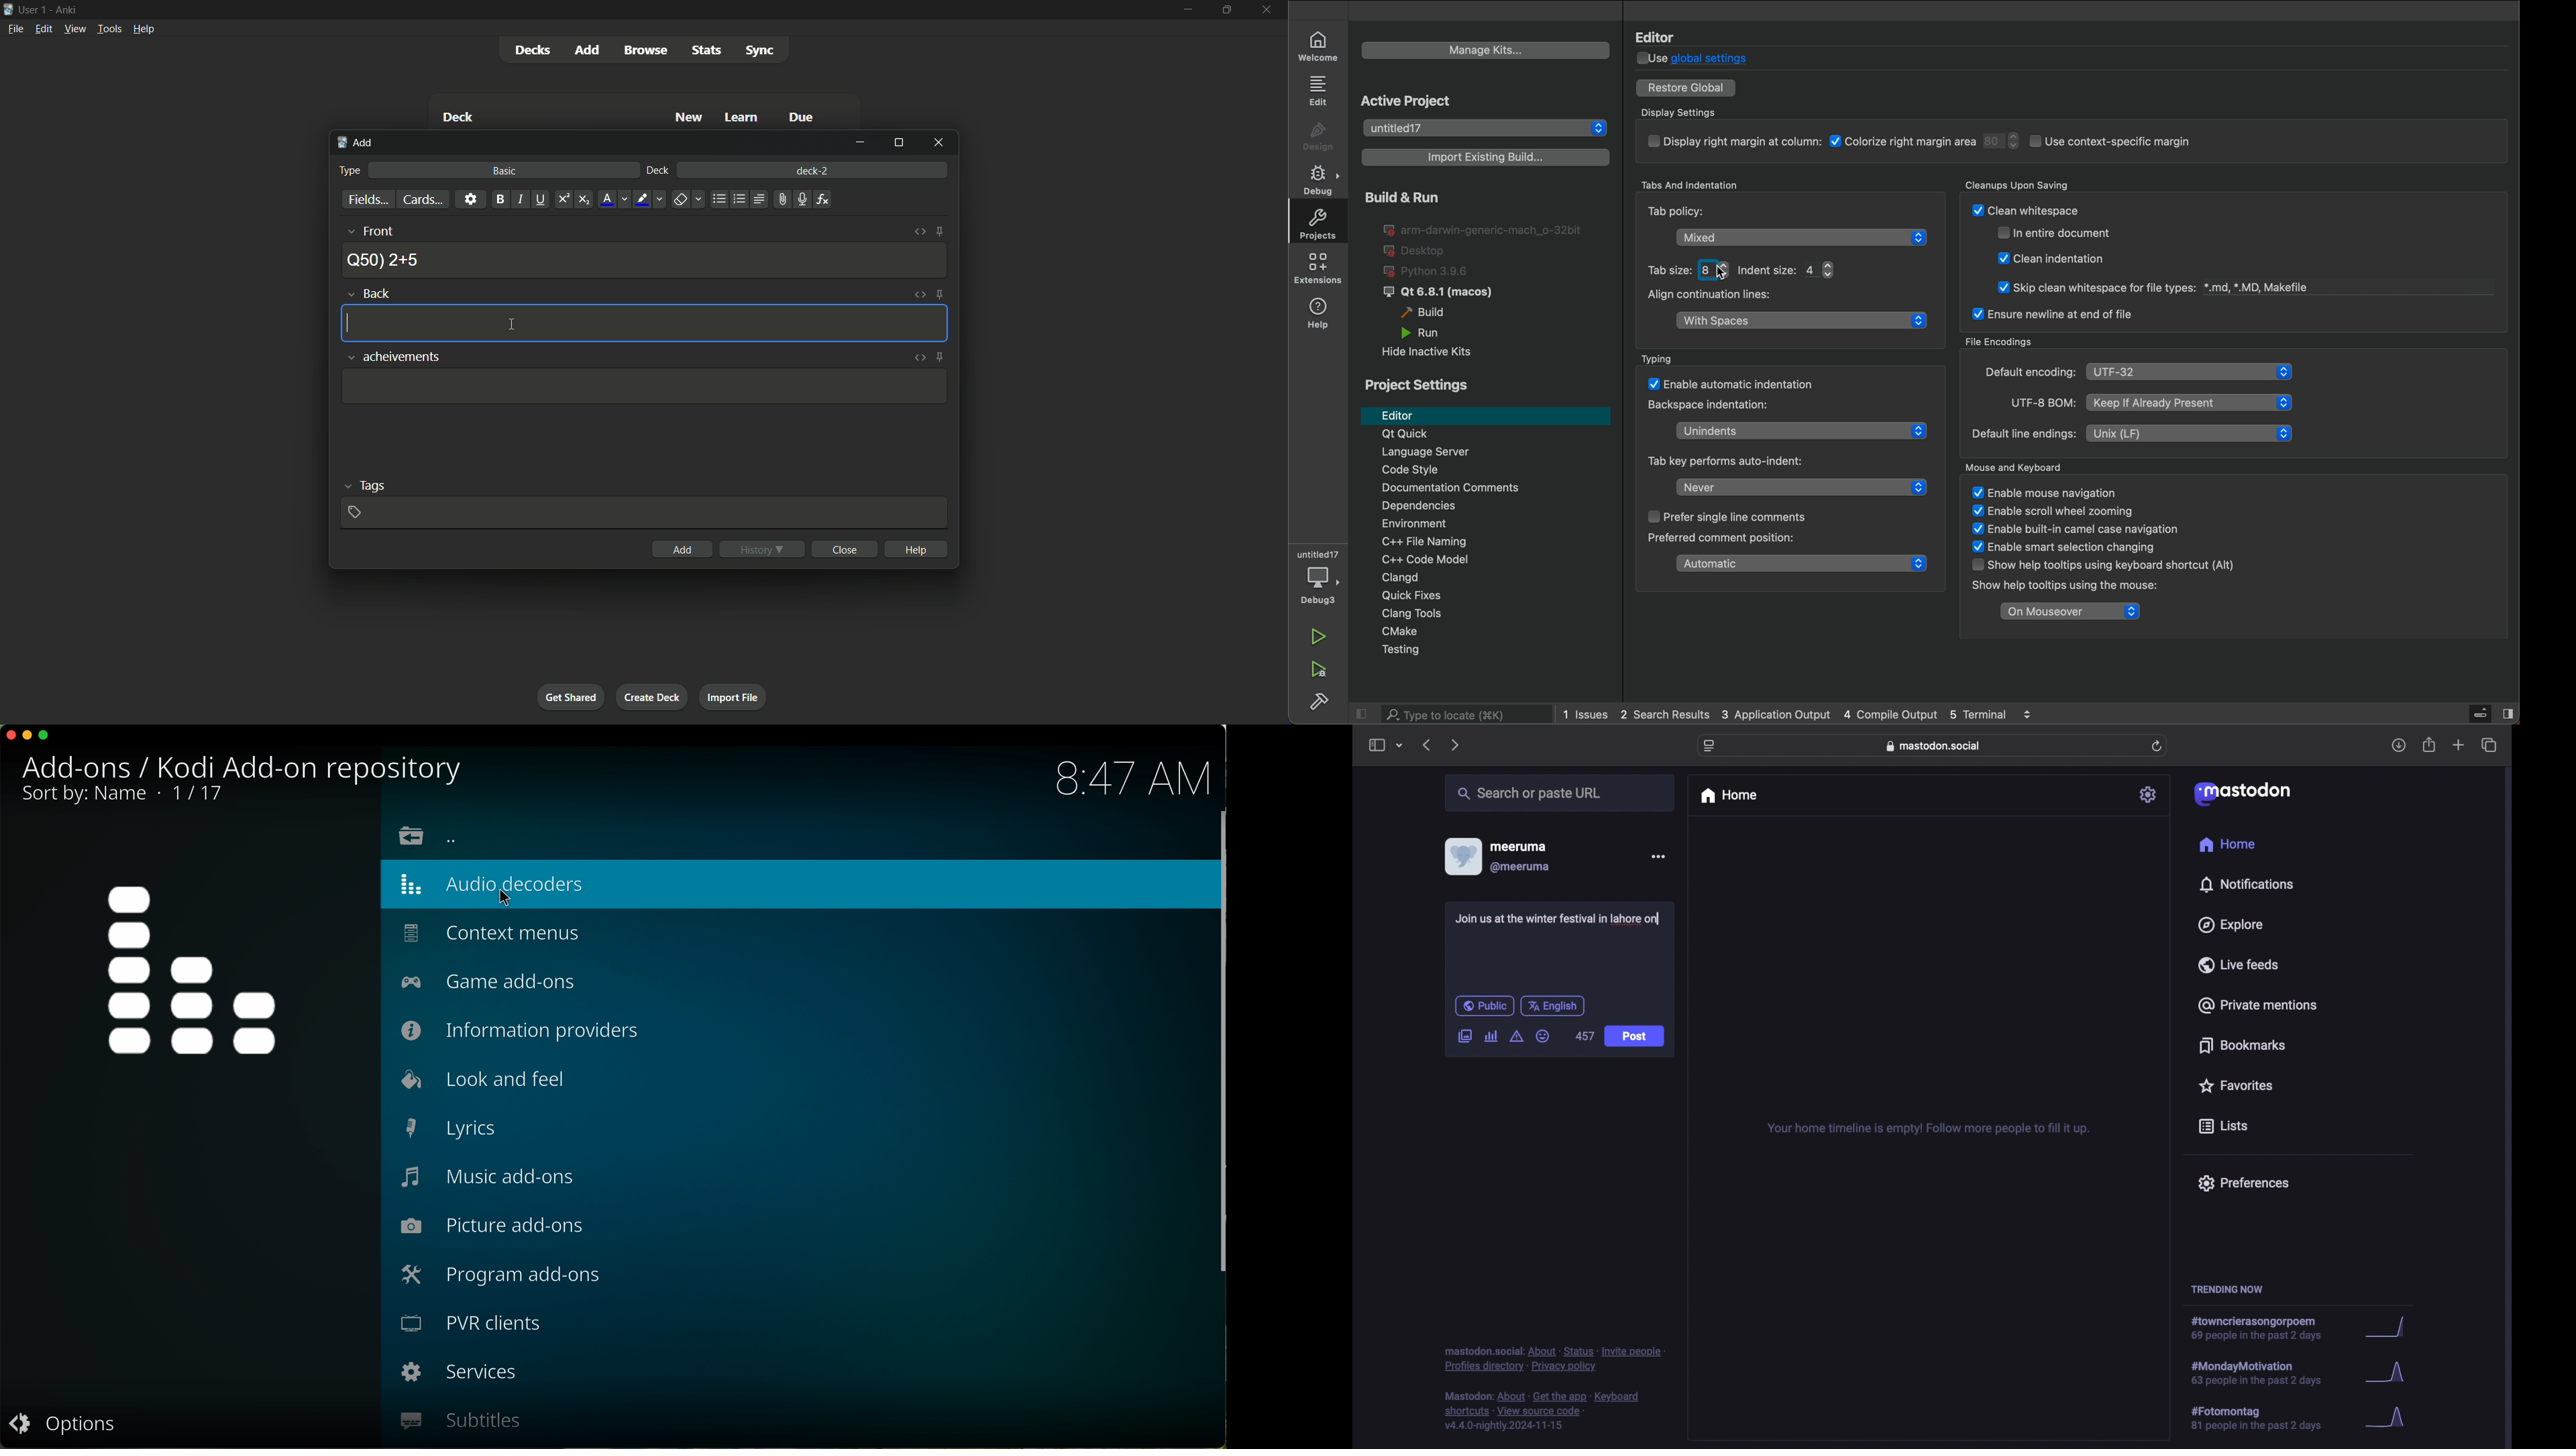 Image resolution: width=2576 pixels, height=1456 pixels. What do you see at coordinates (499, 1277) in the screenshot?
I see `program add-ons` at bounding box center [499, 1277].